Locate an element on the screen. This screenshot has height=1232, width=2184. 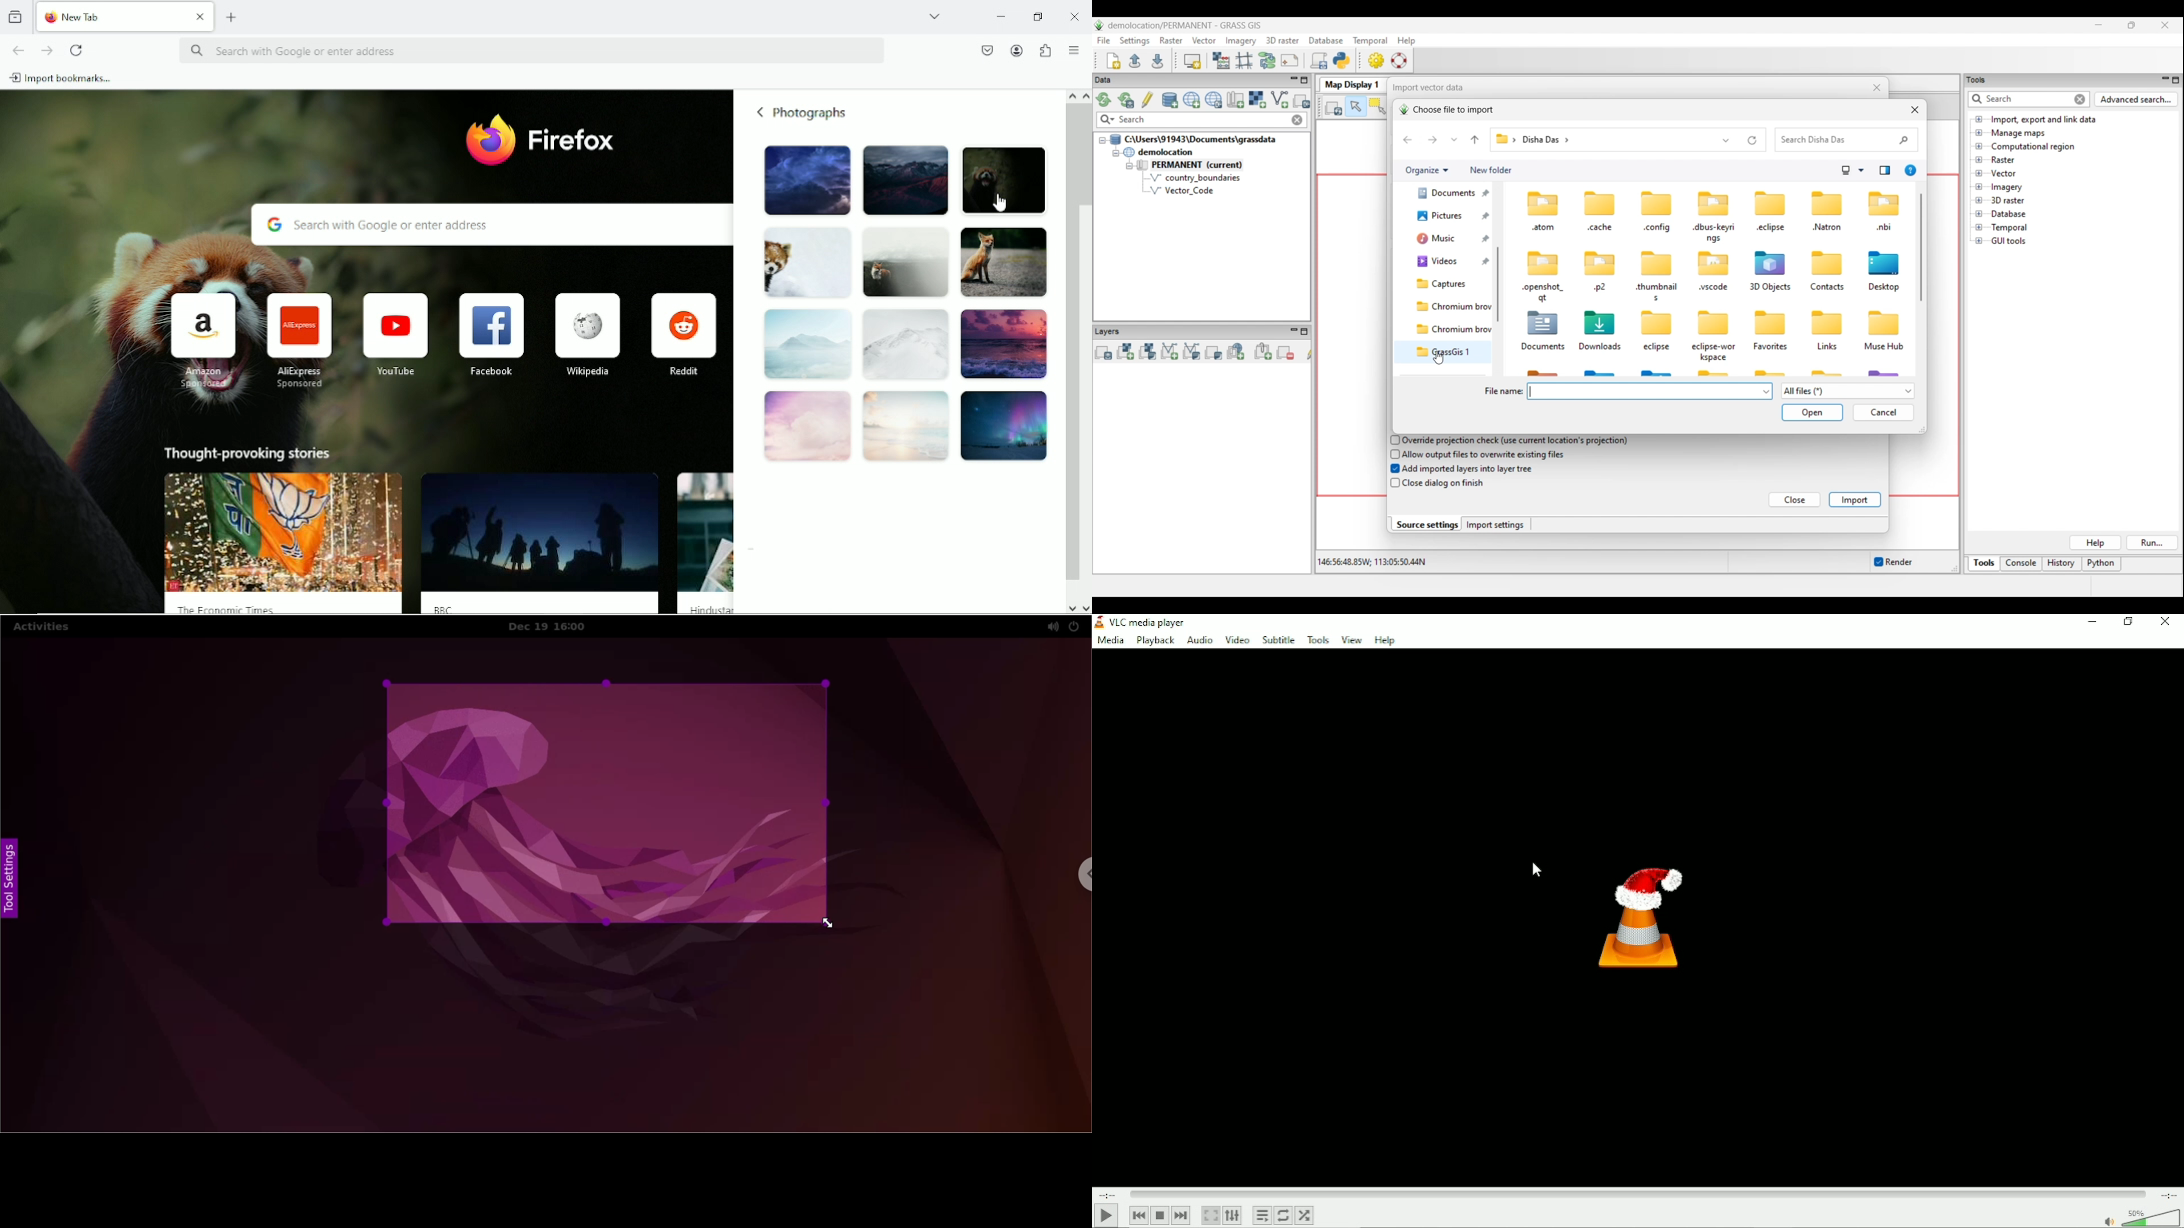
Play duration is located at coordinates (1637, 1194).